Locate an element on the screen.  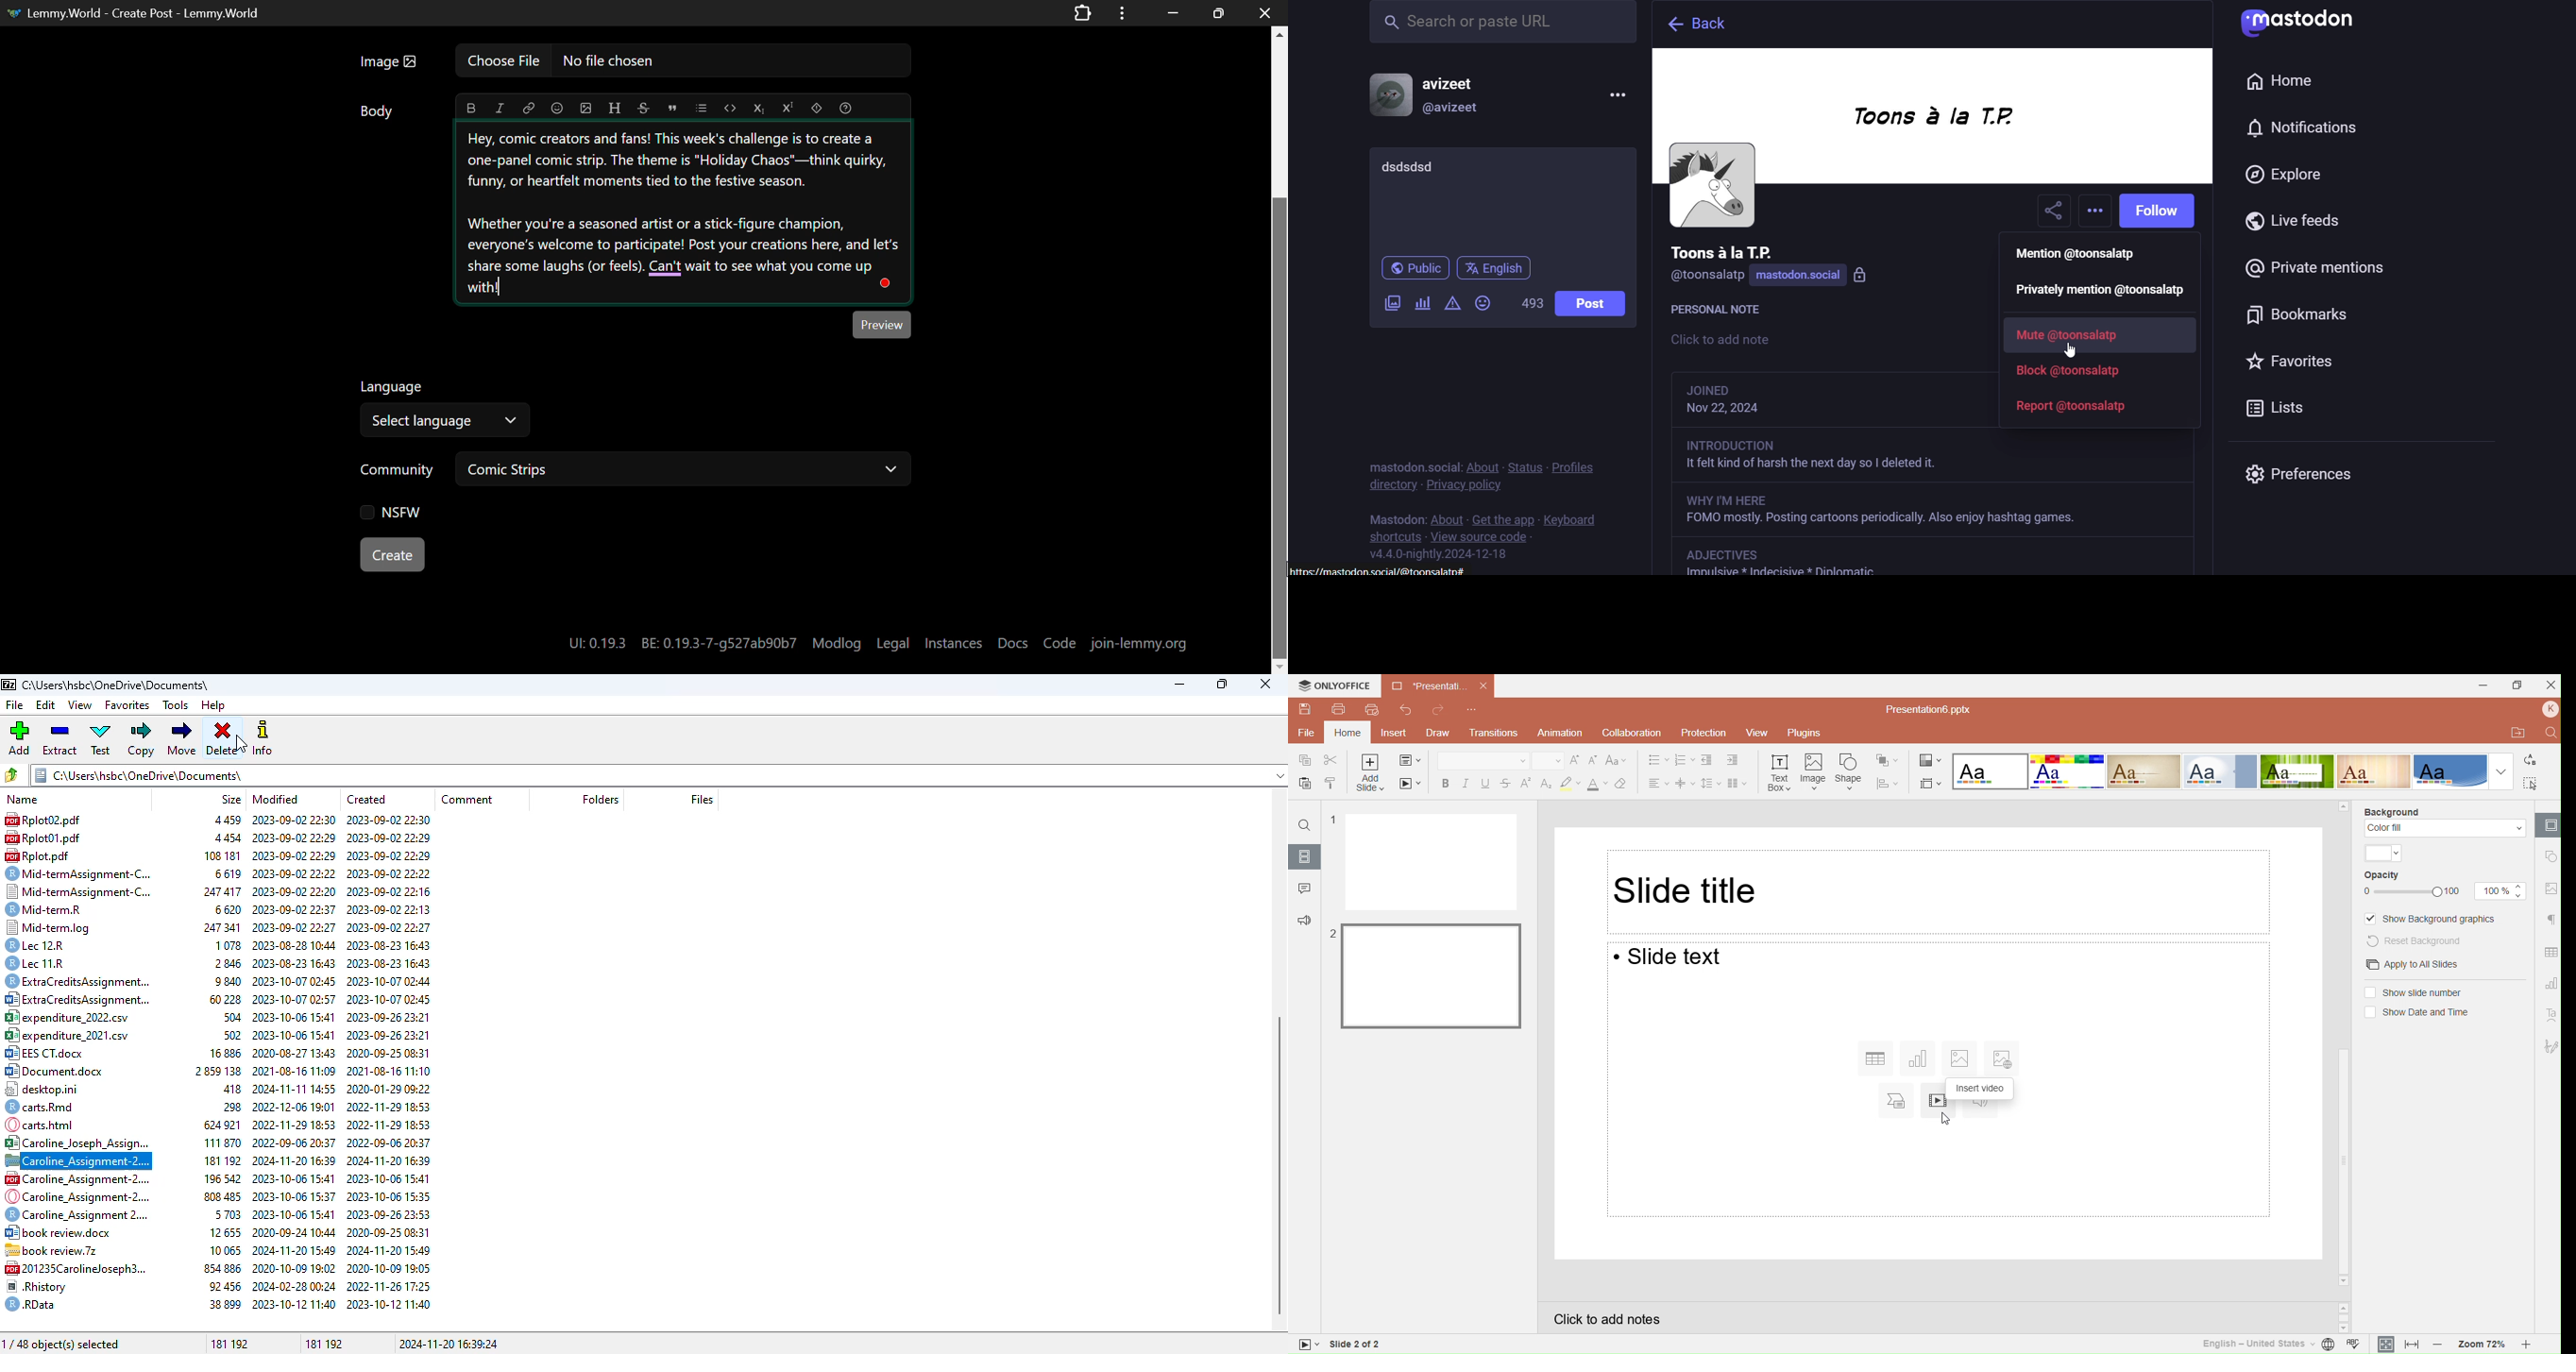
status is located at coordinates (1525, 461).